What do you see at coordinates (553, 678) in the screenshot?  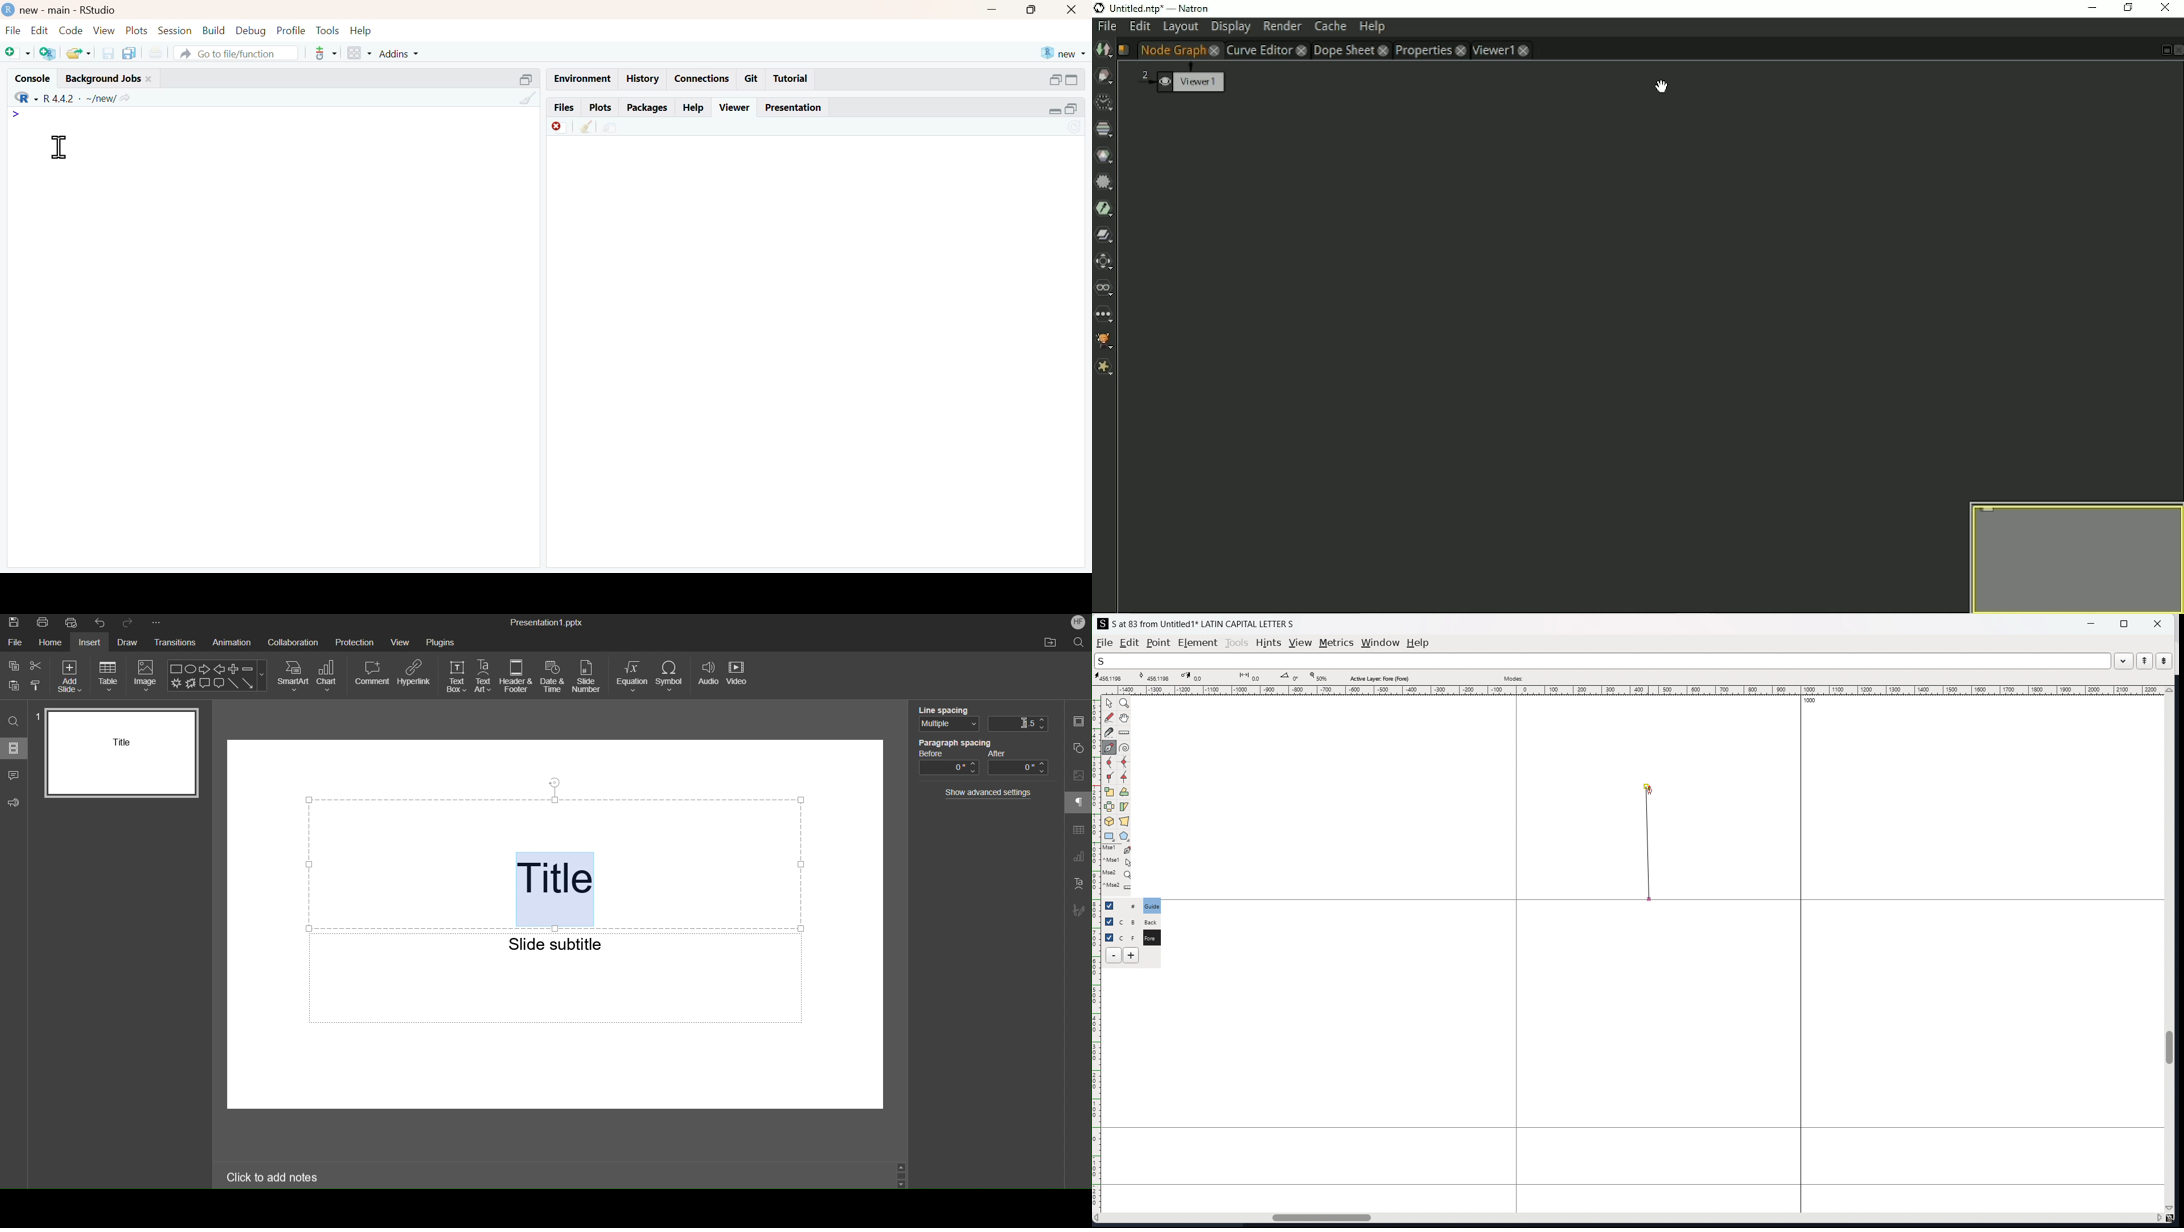 I see `Date and Time` at bounding box center [553, 678].